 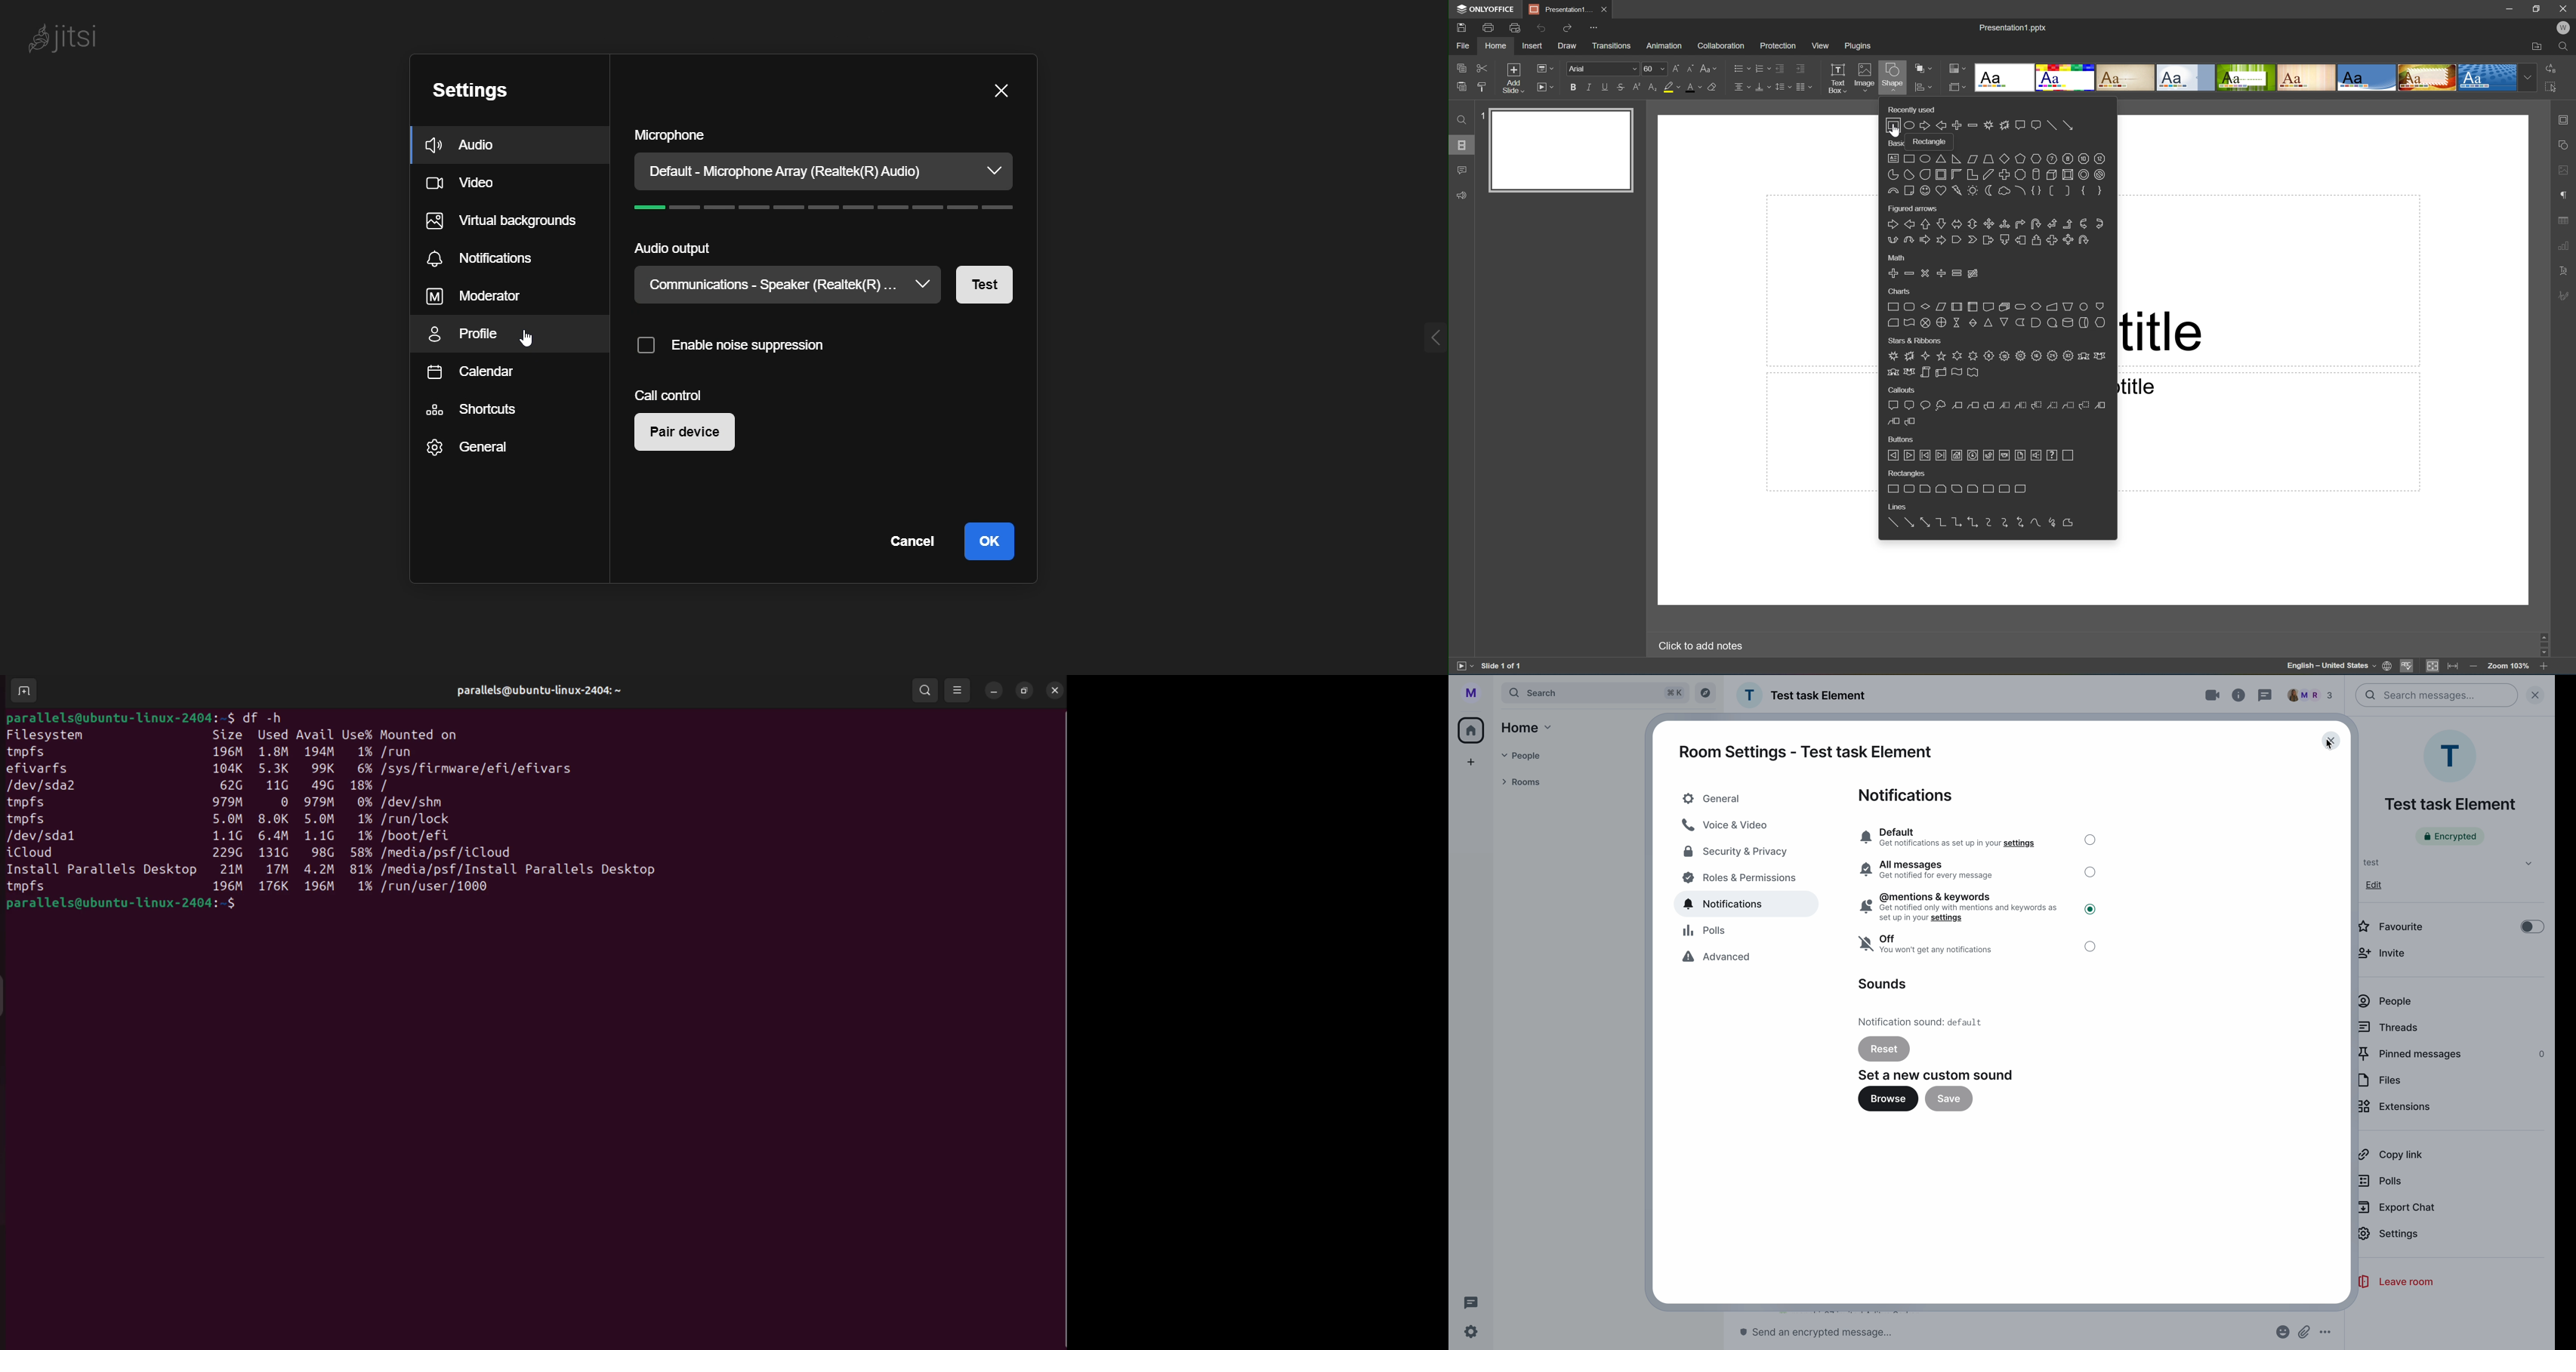 What do you see at coordinates (1749, 905) in the screenshot?
I see `click on notifications` at bounding box center [1749, 905].